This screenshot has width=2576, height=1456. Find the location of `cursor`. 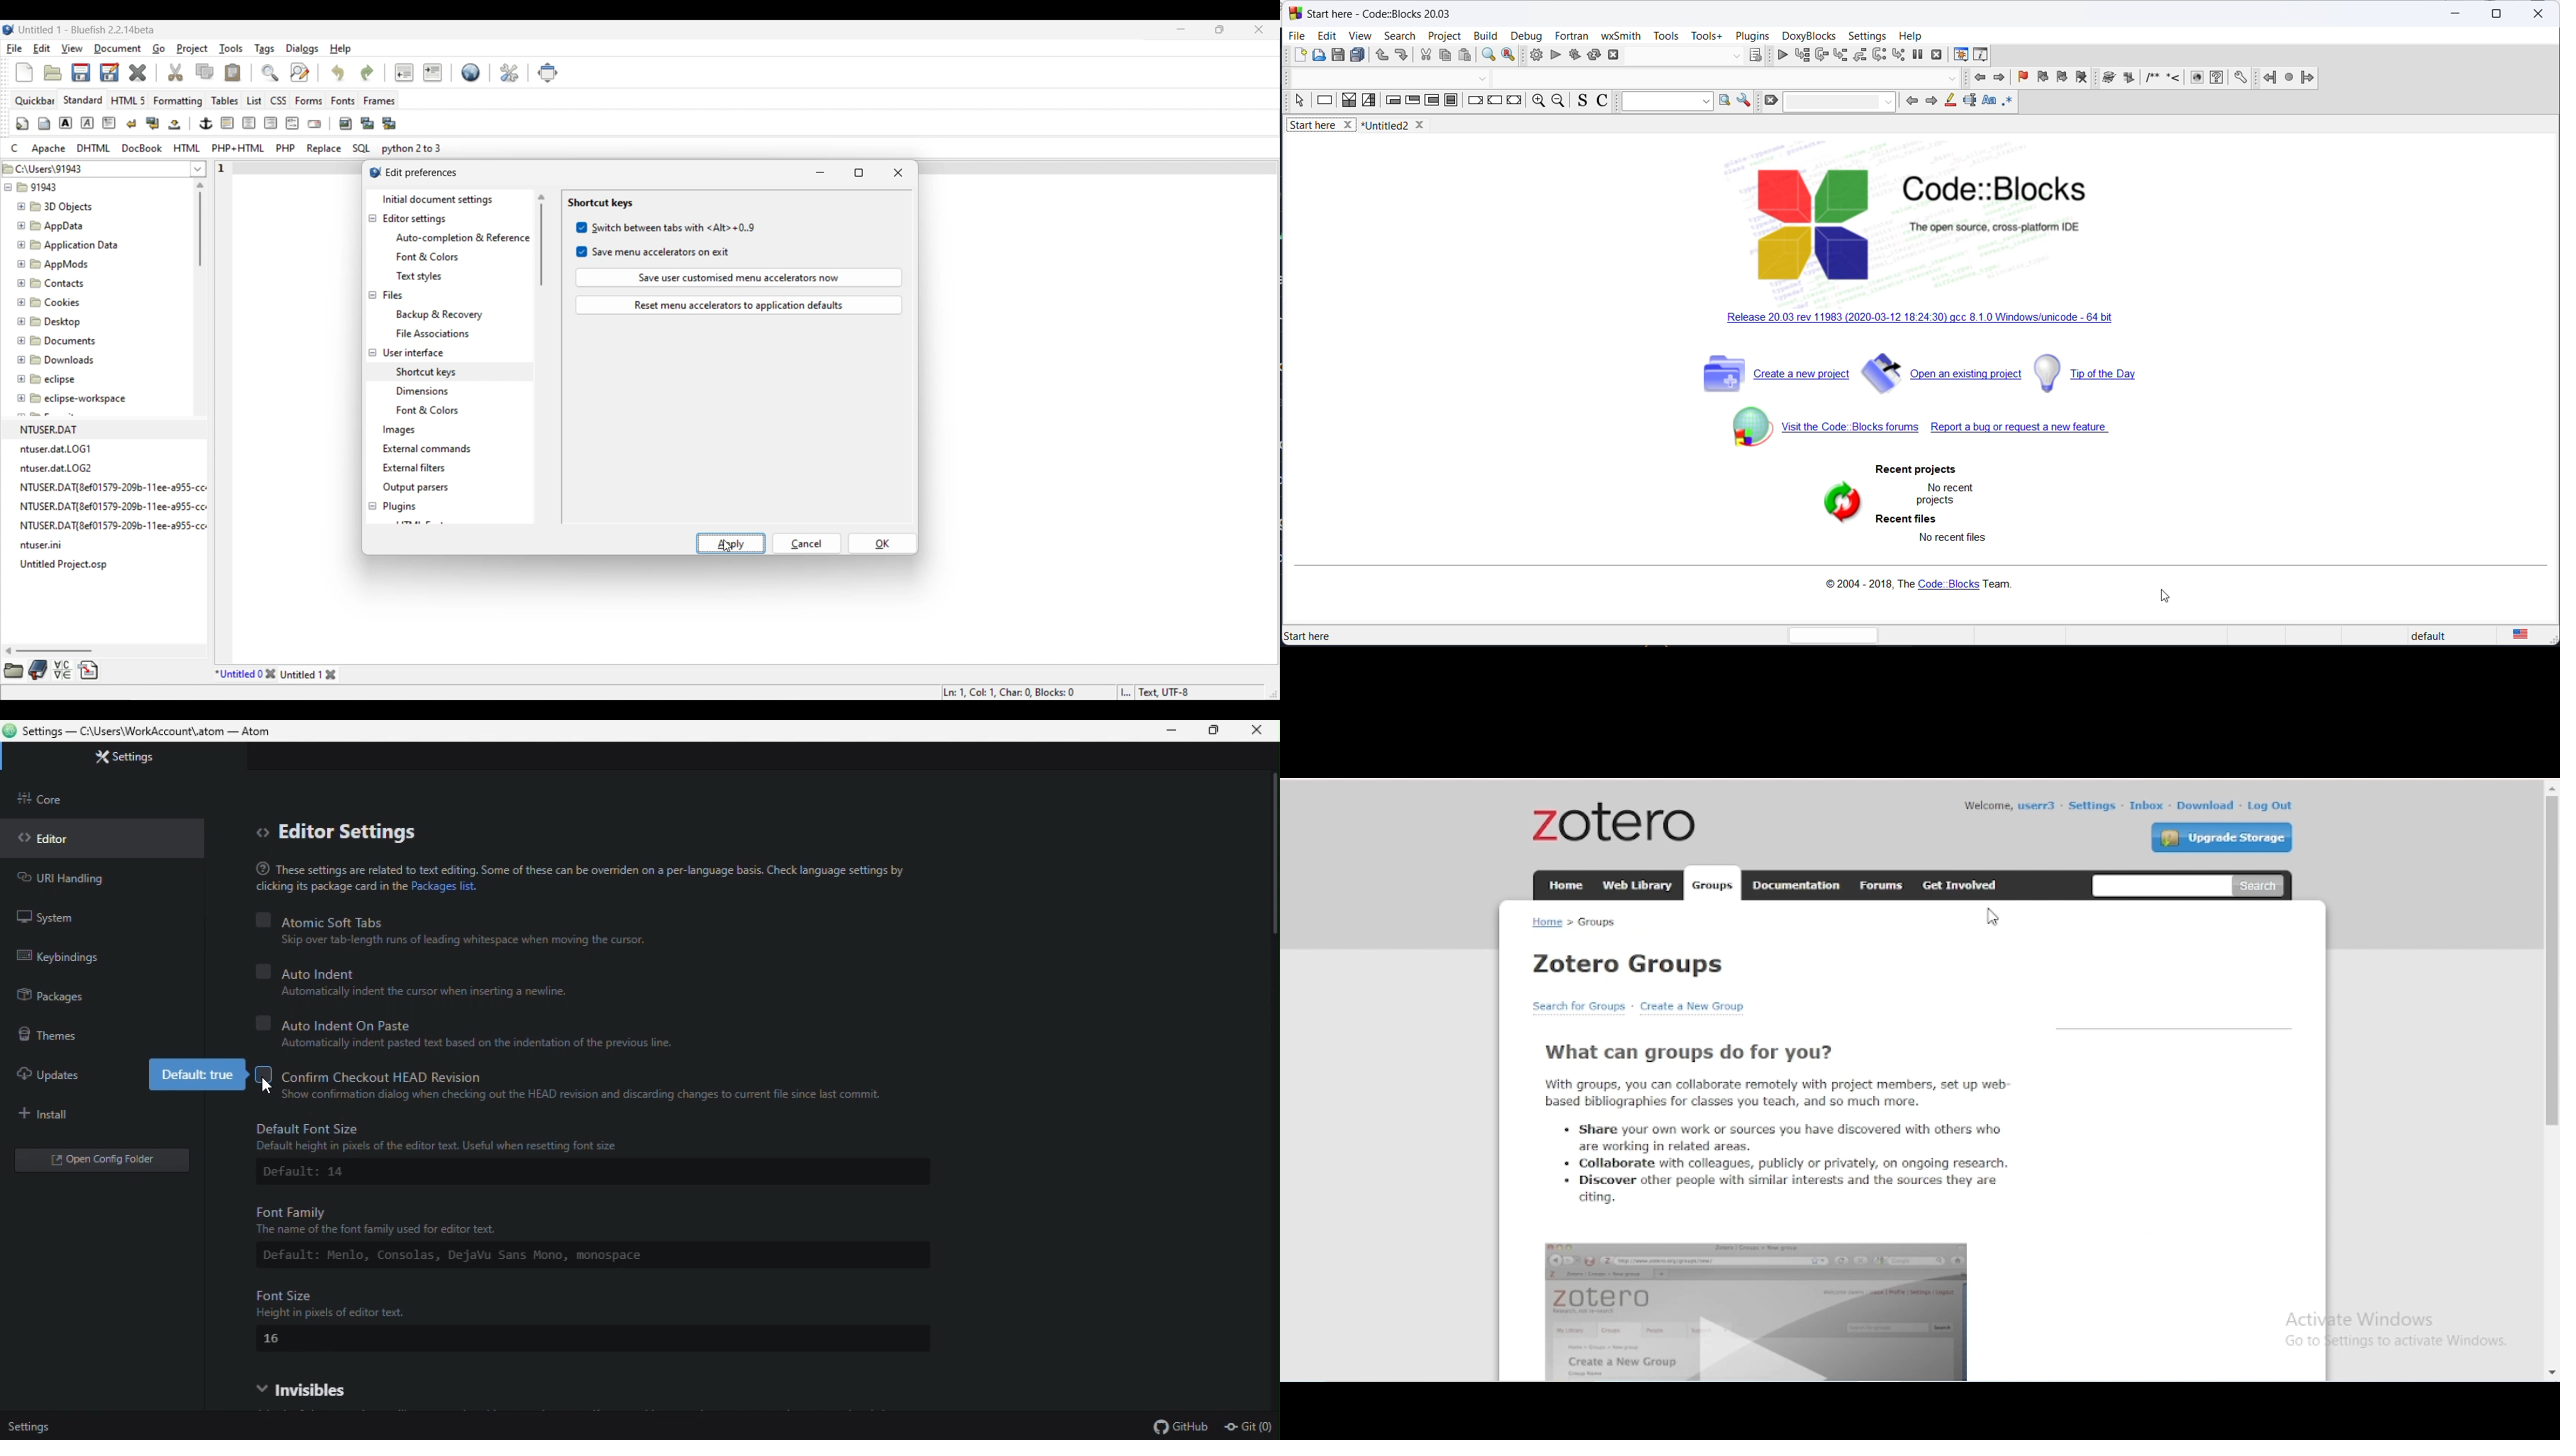

cursor is located at coordinates (730, 550).